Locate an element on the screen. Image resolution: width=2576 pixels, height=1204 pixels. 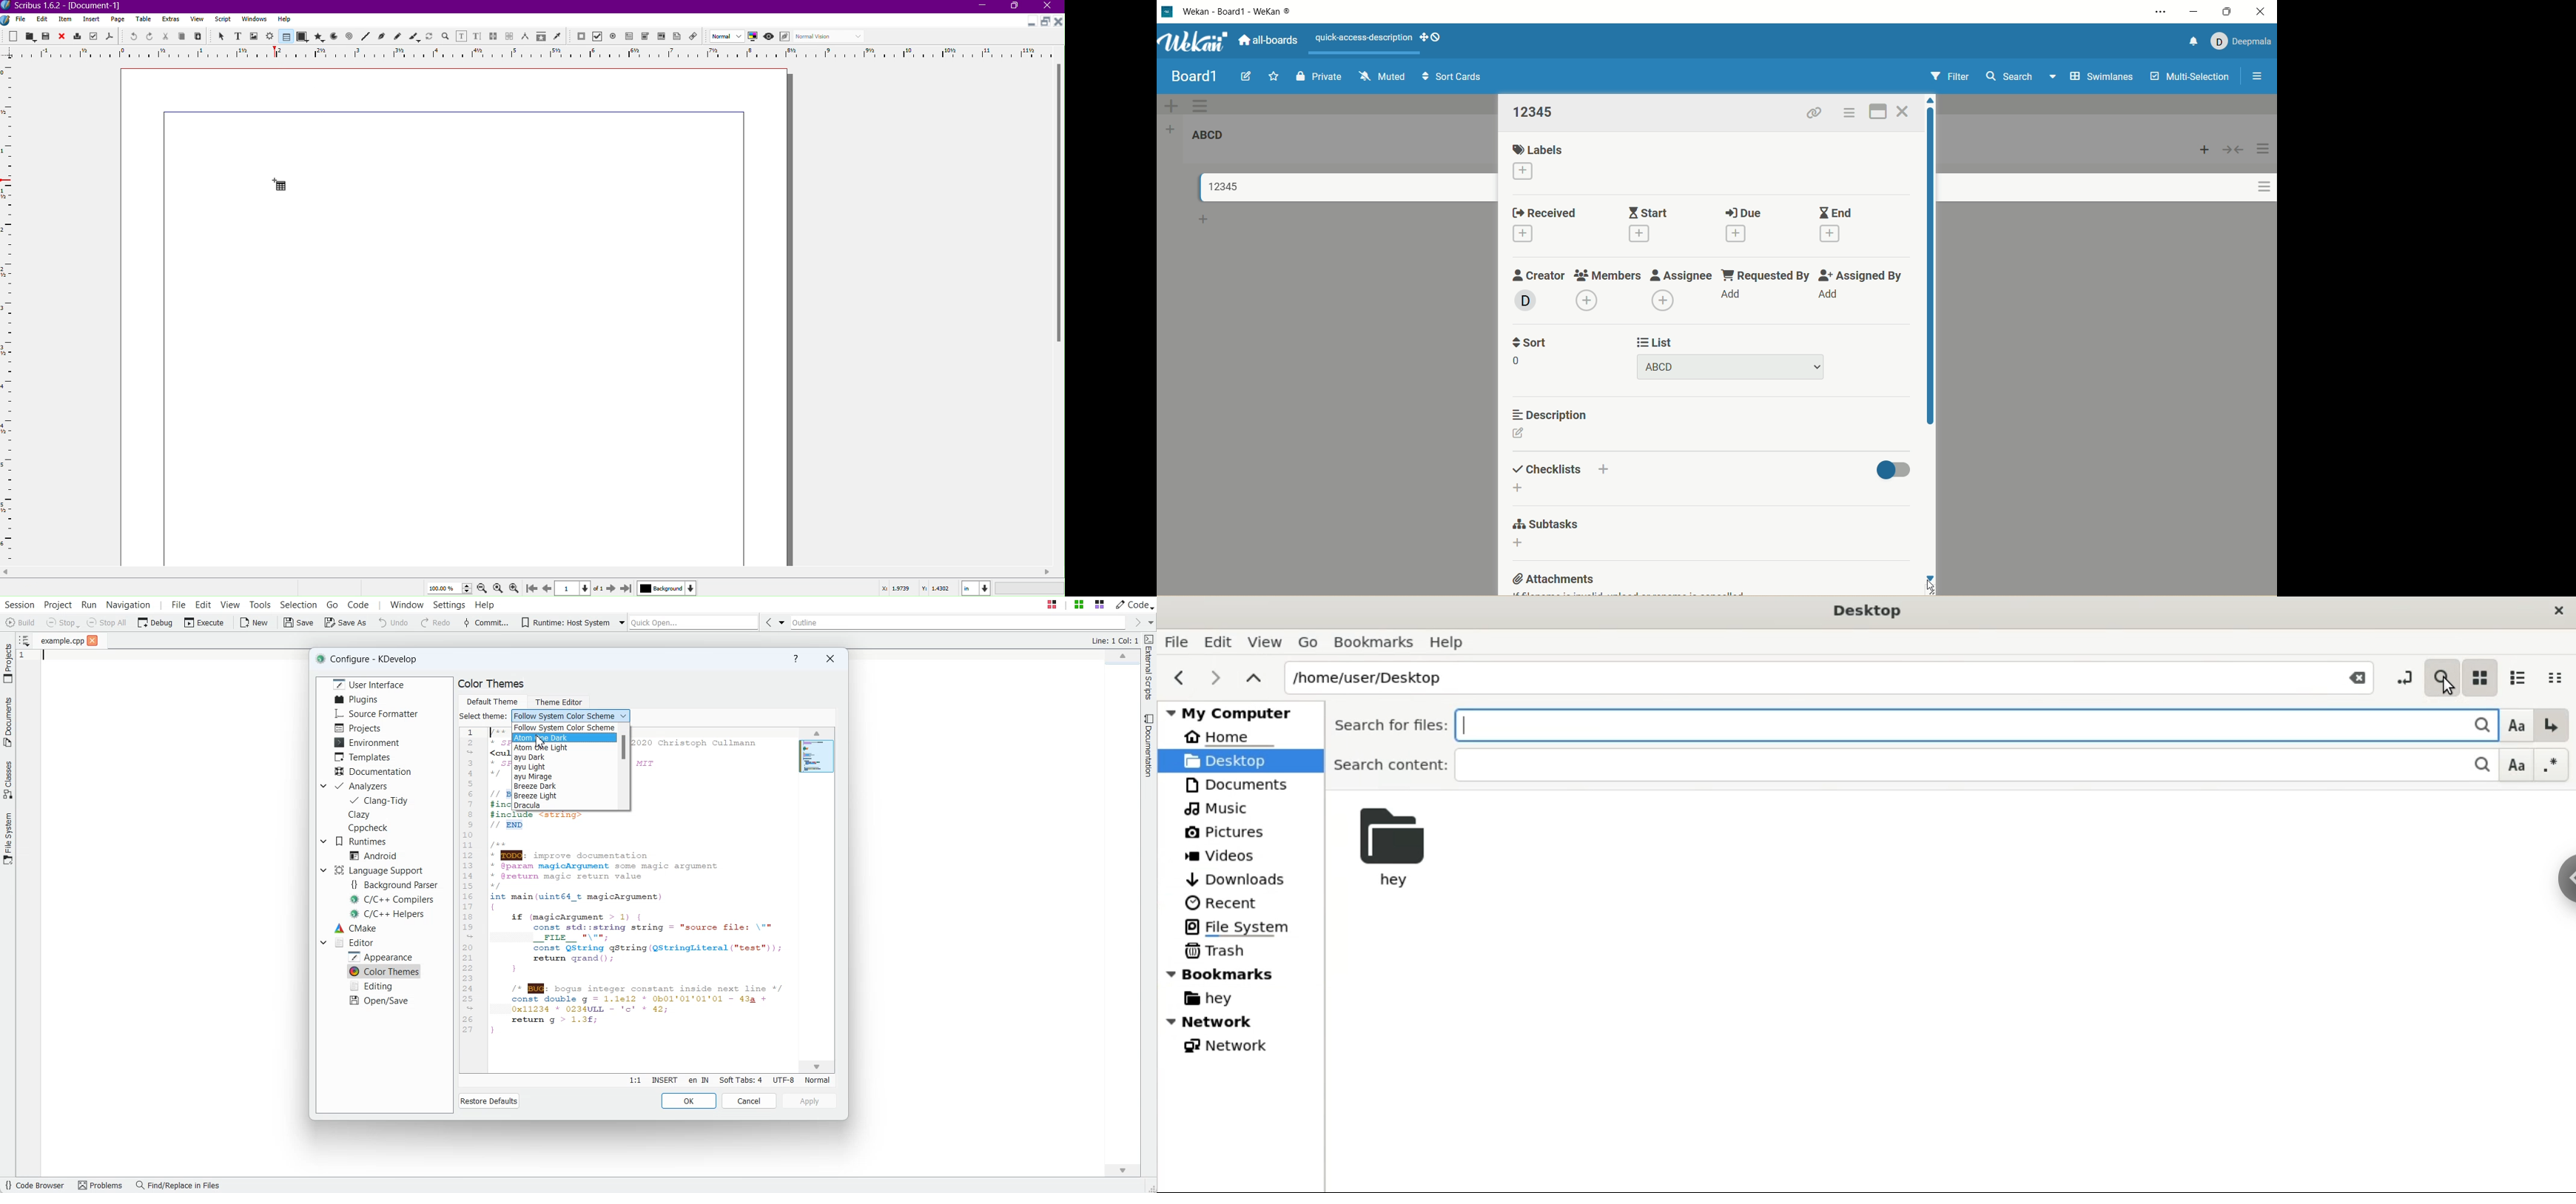
Image Preview Quality is located at coordinates (728, 36).